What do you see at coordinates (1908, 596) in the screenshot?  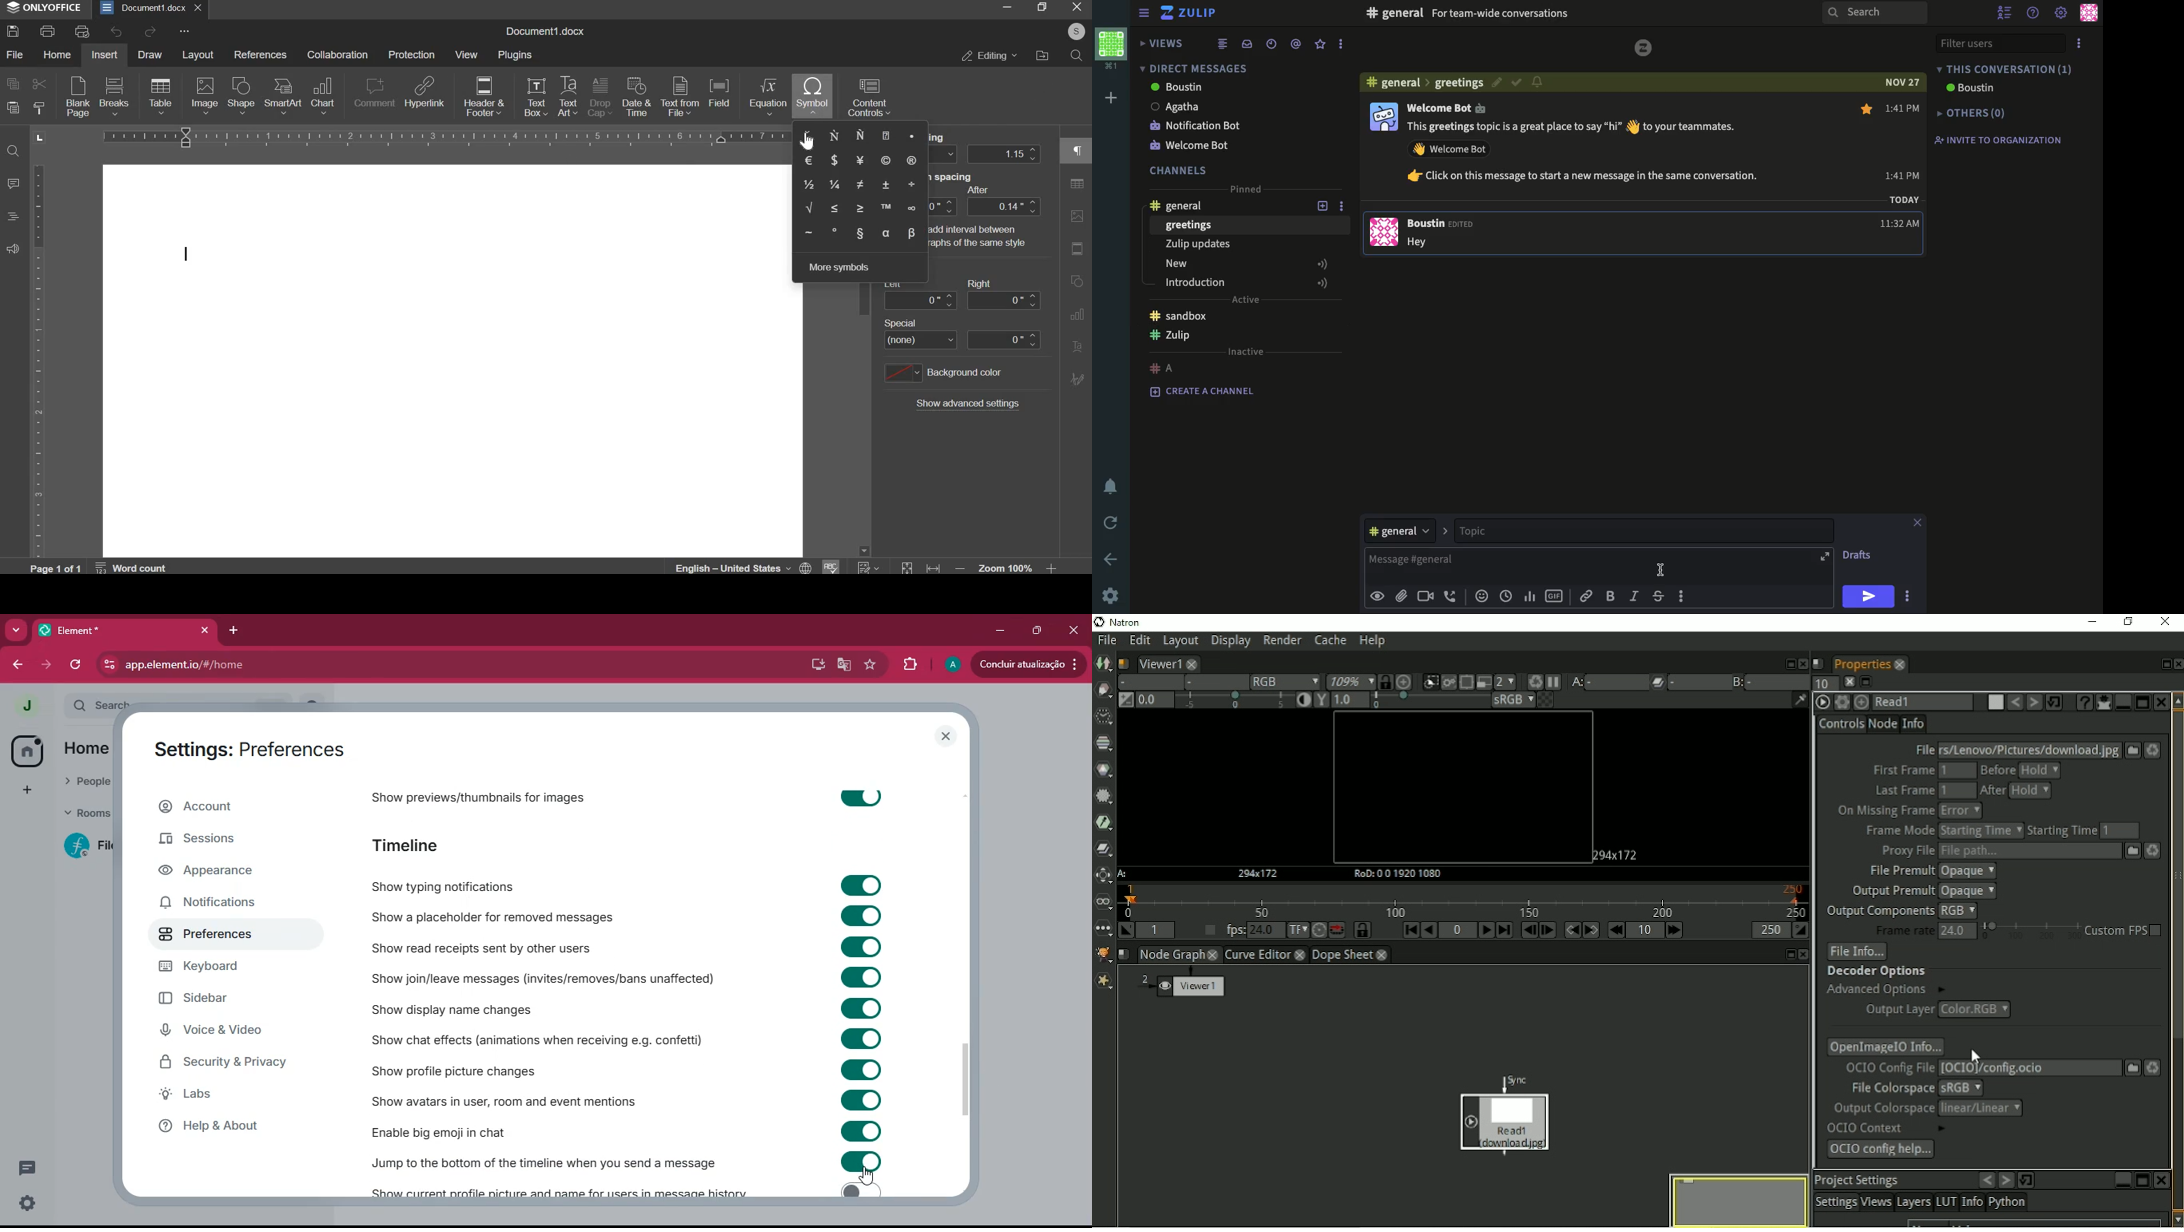 I see `options` at bounding box center [1908, 596].